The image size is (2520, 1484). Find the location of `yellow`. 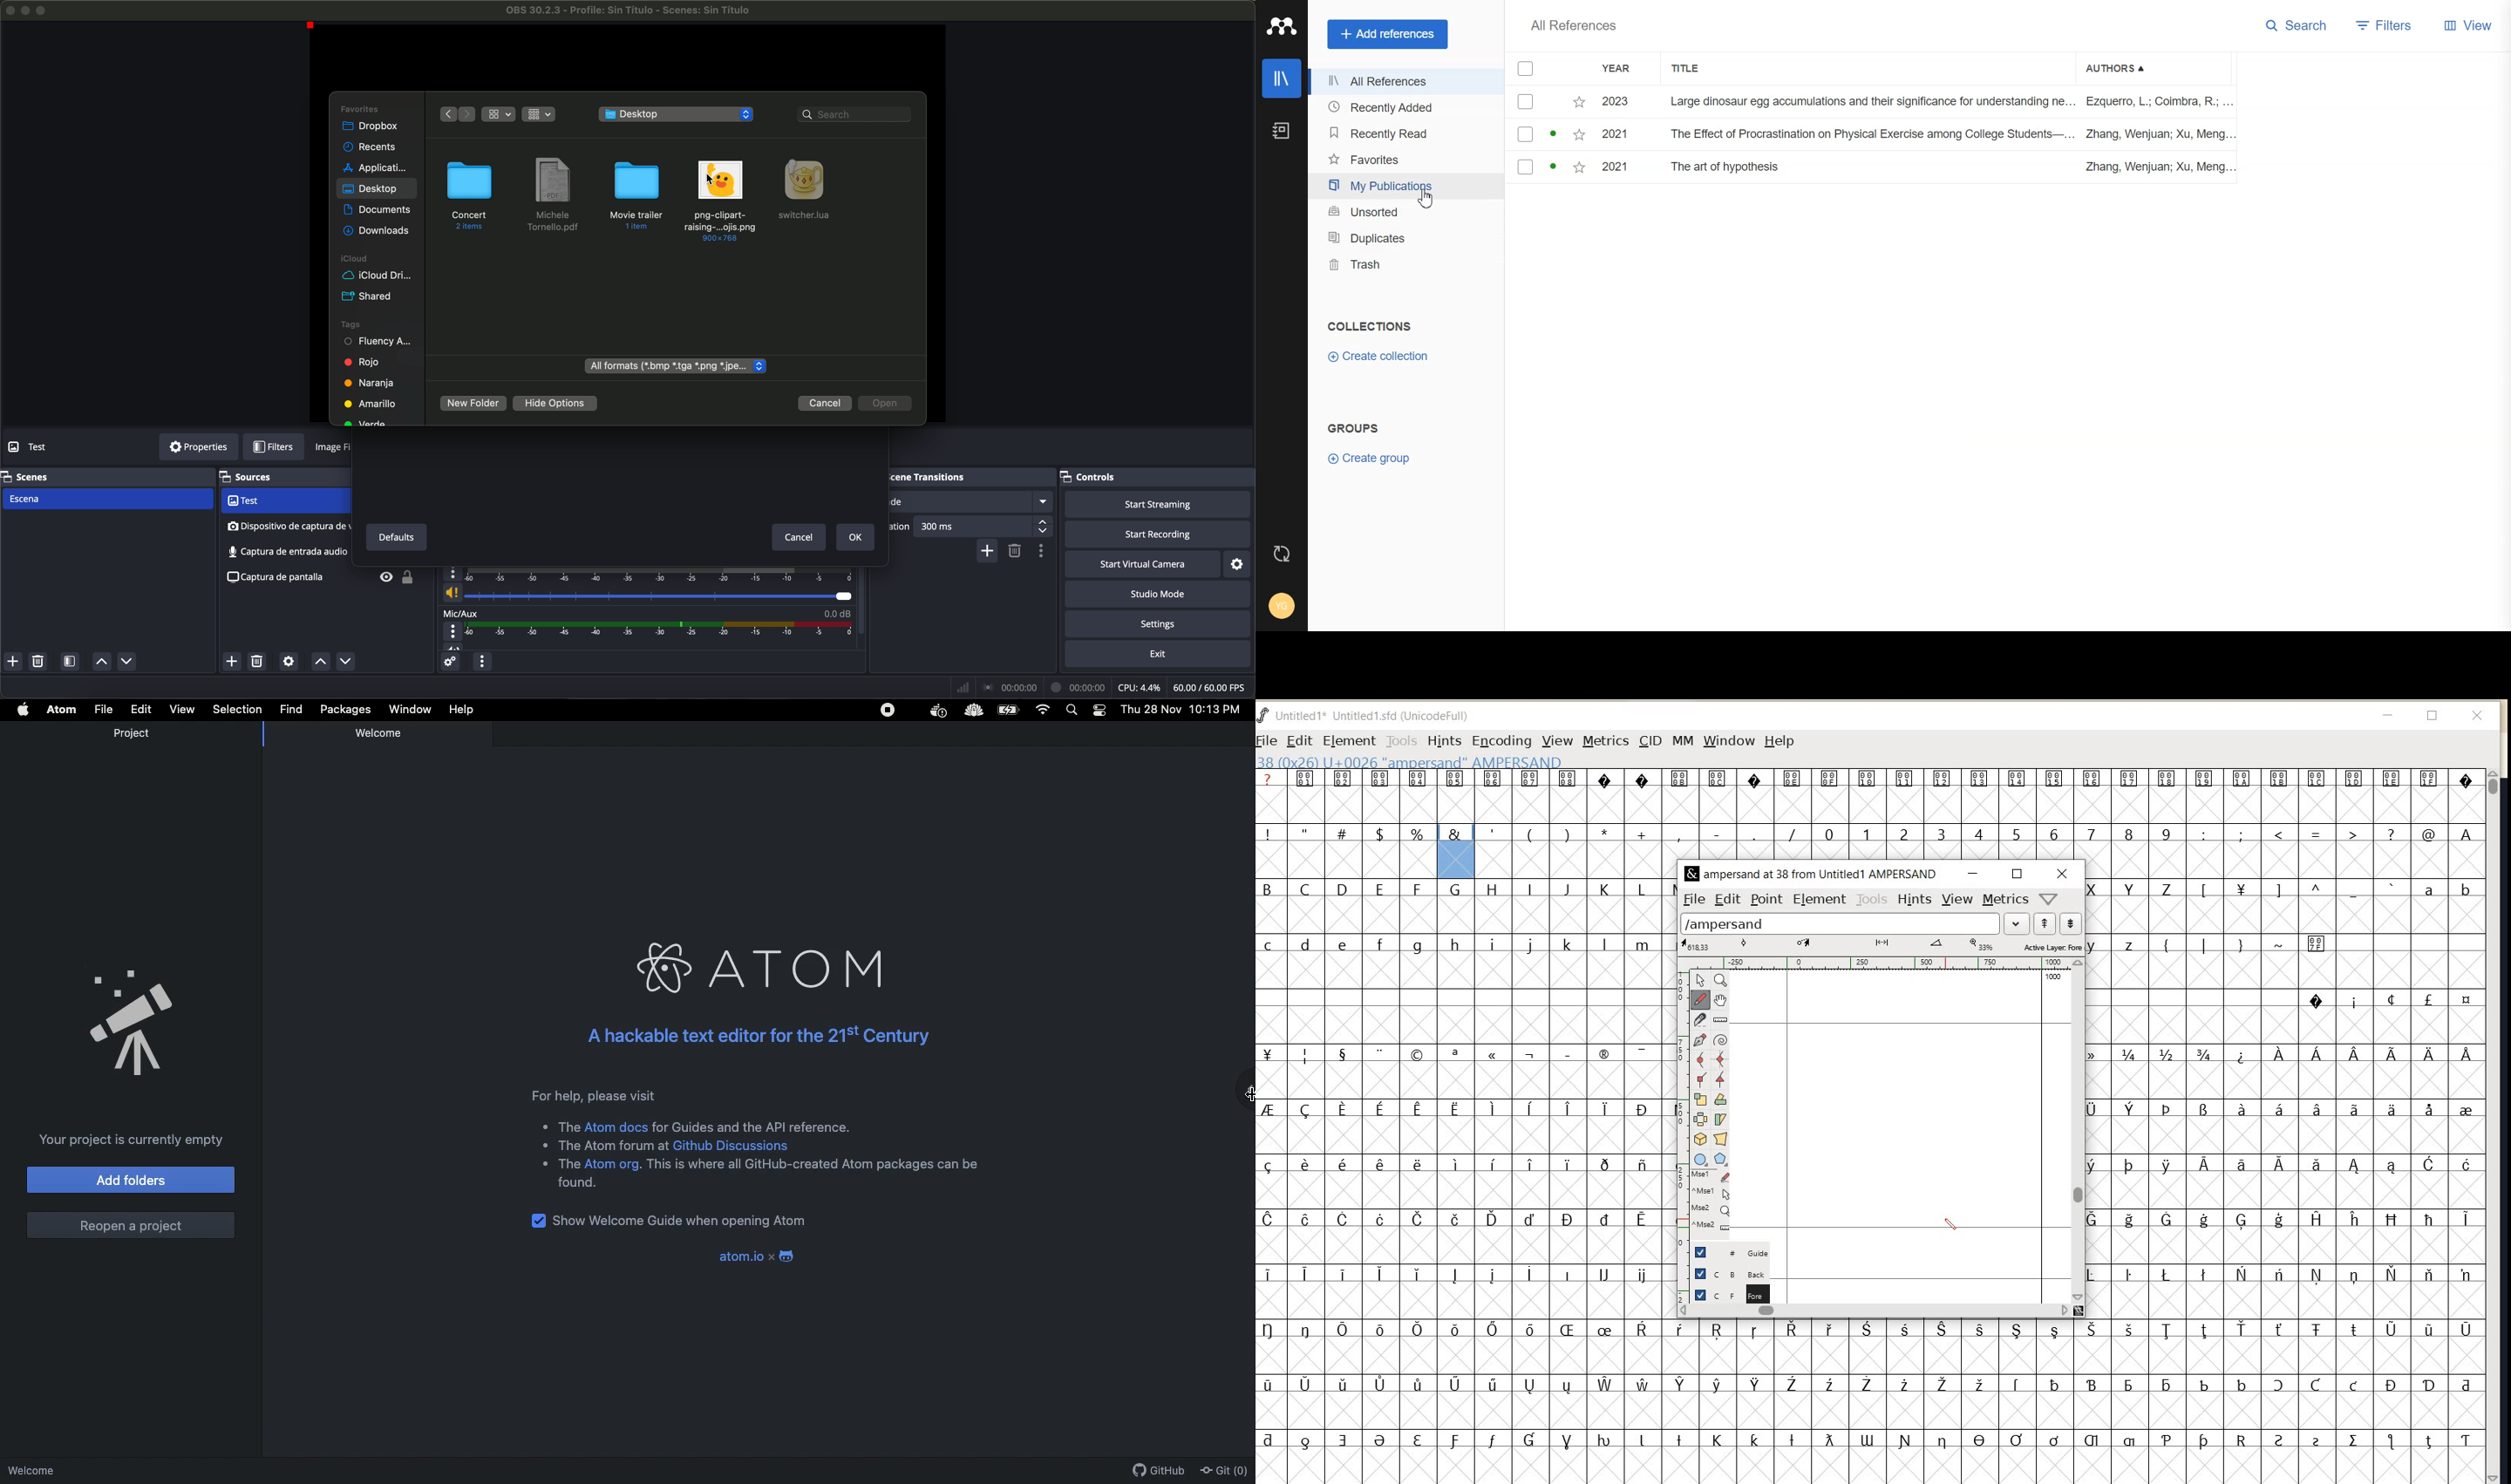

yellow is located at coordinates (369, 403).